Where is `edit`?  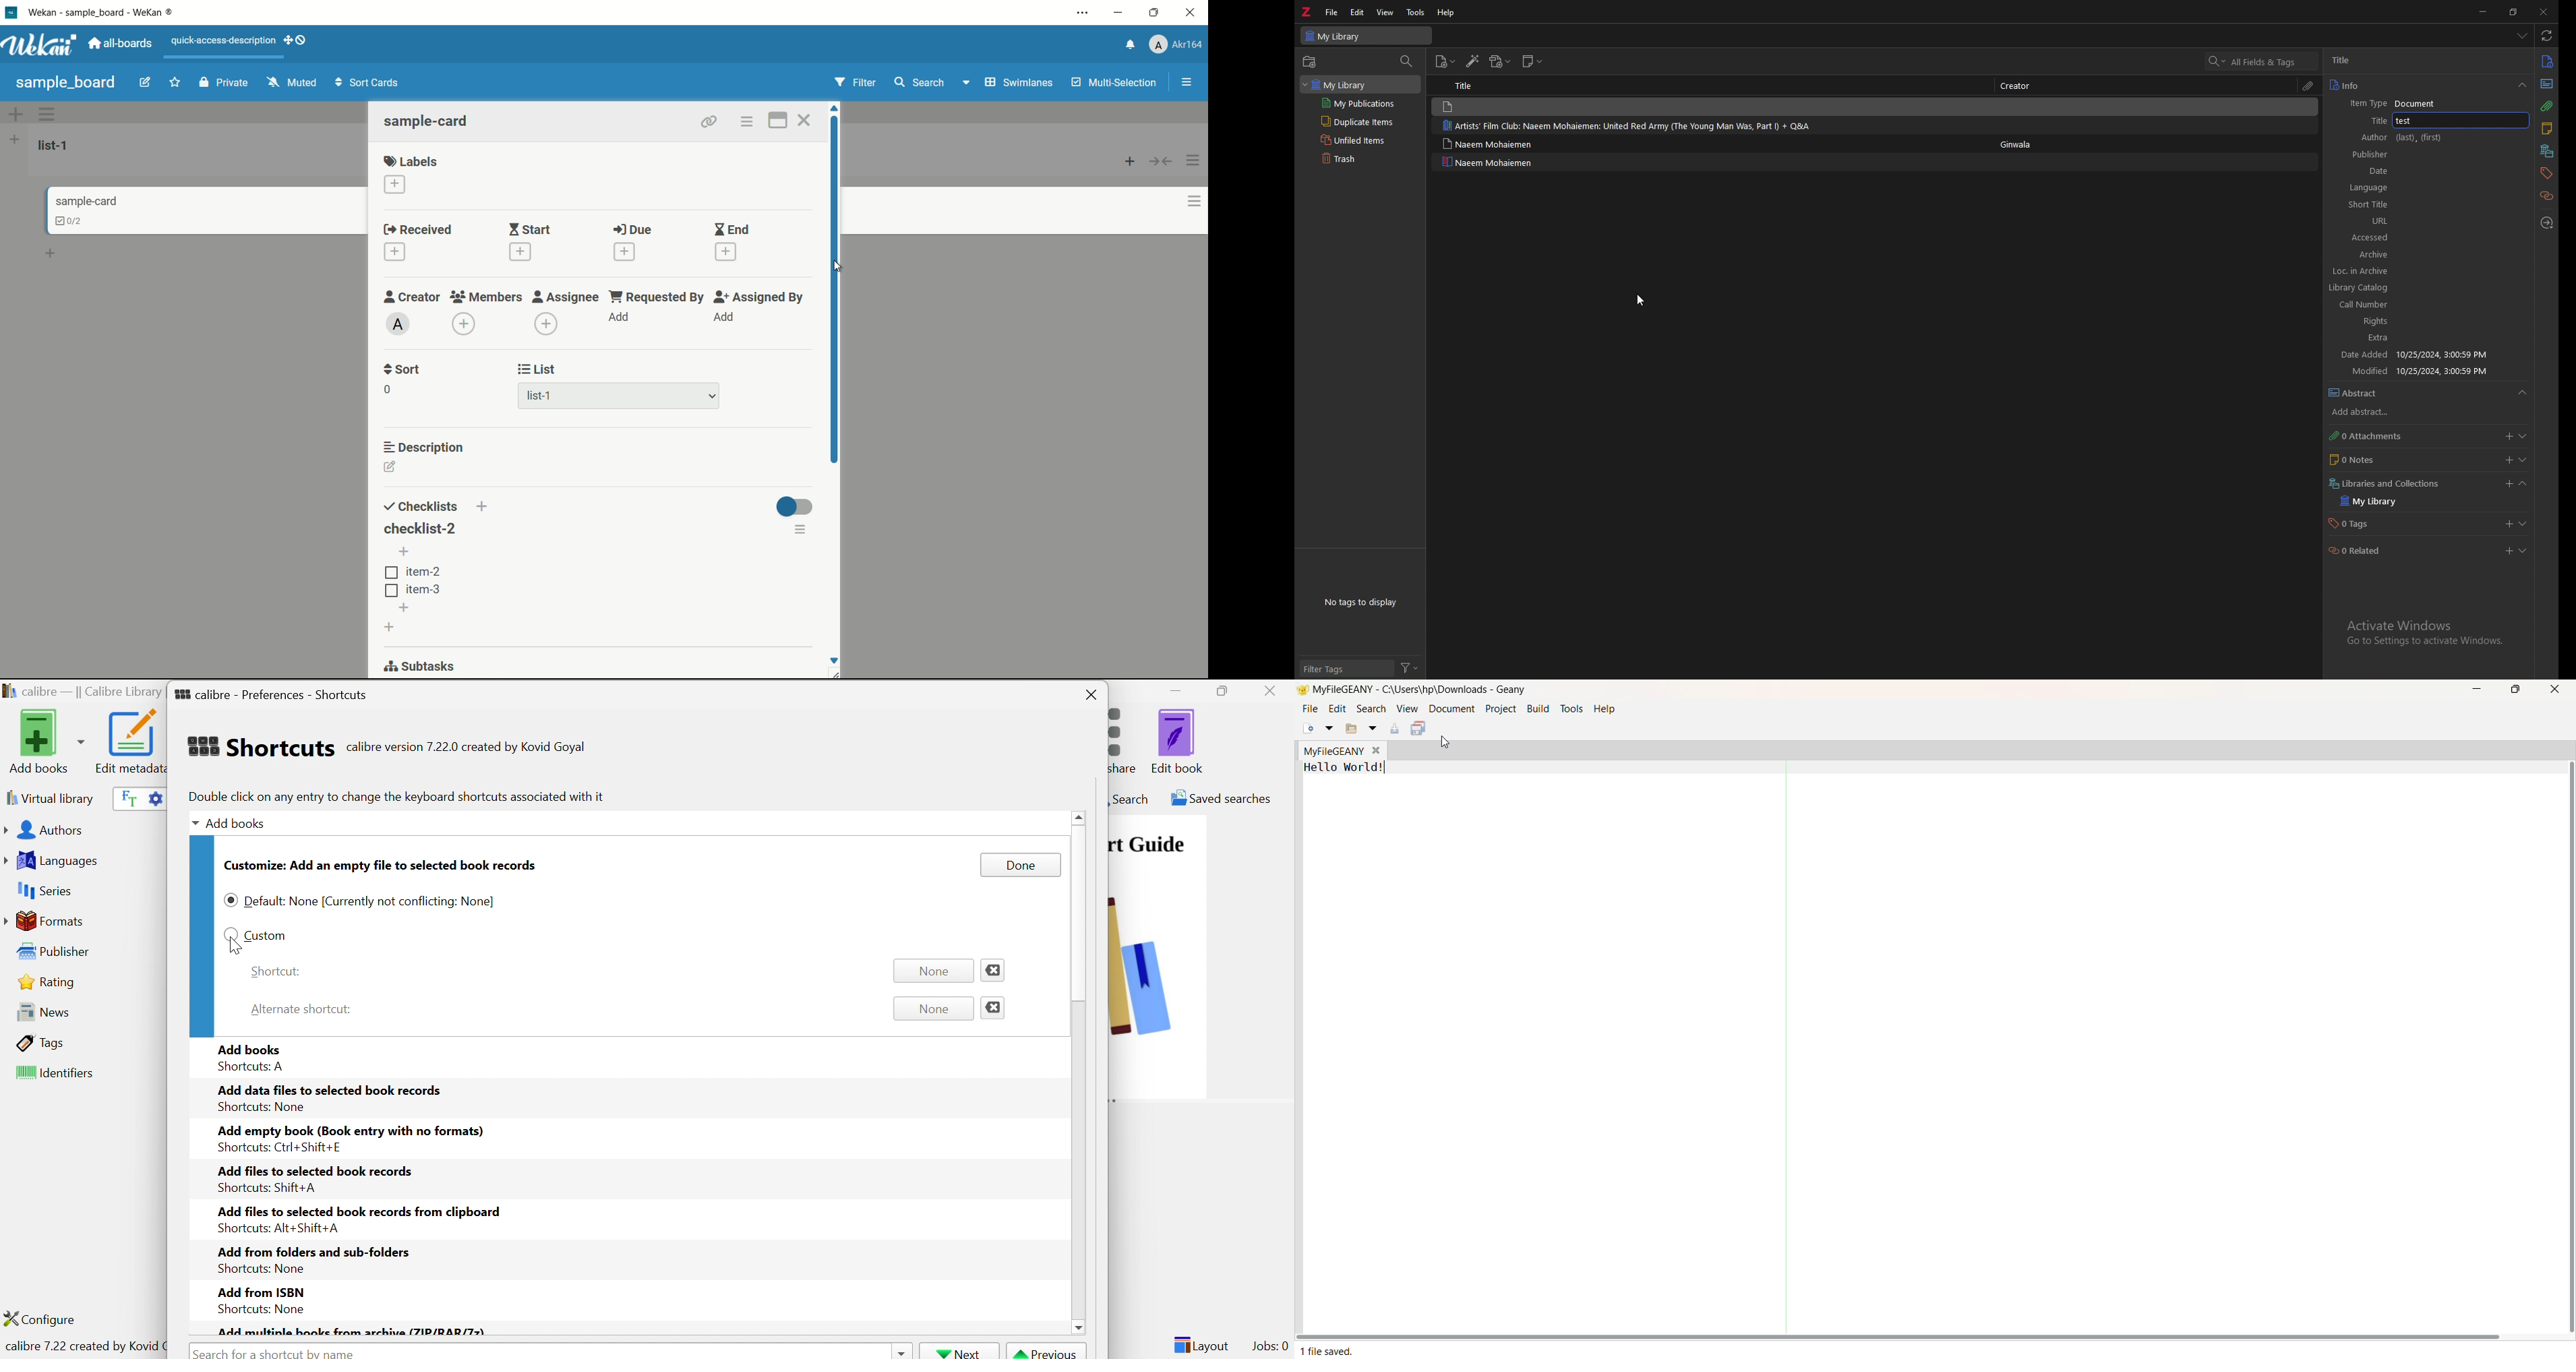
edit is located at coordinates (1358, 12).